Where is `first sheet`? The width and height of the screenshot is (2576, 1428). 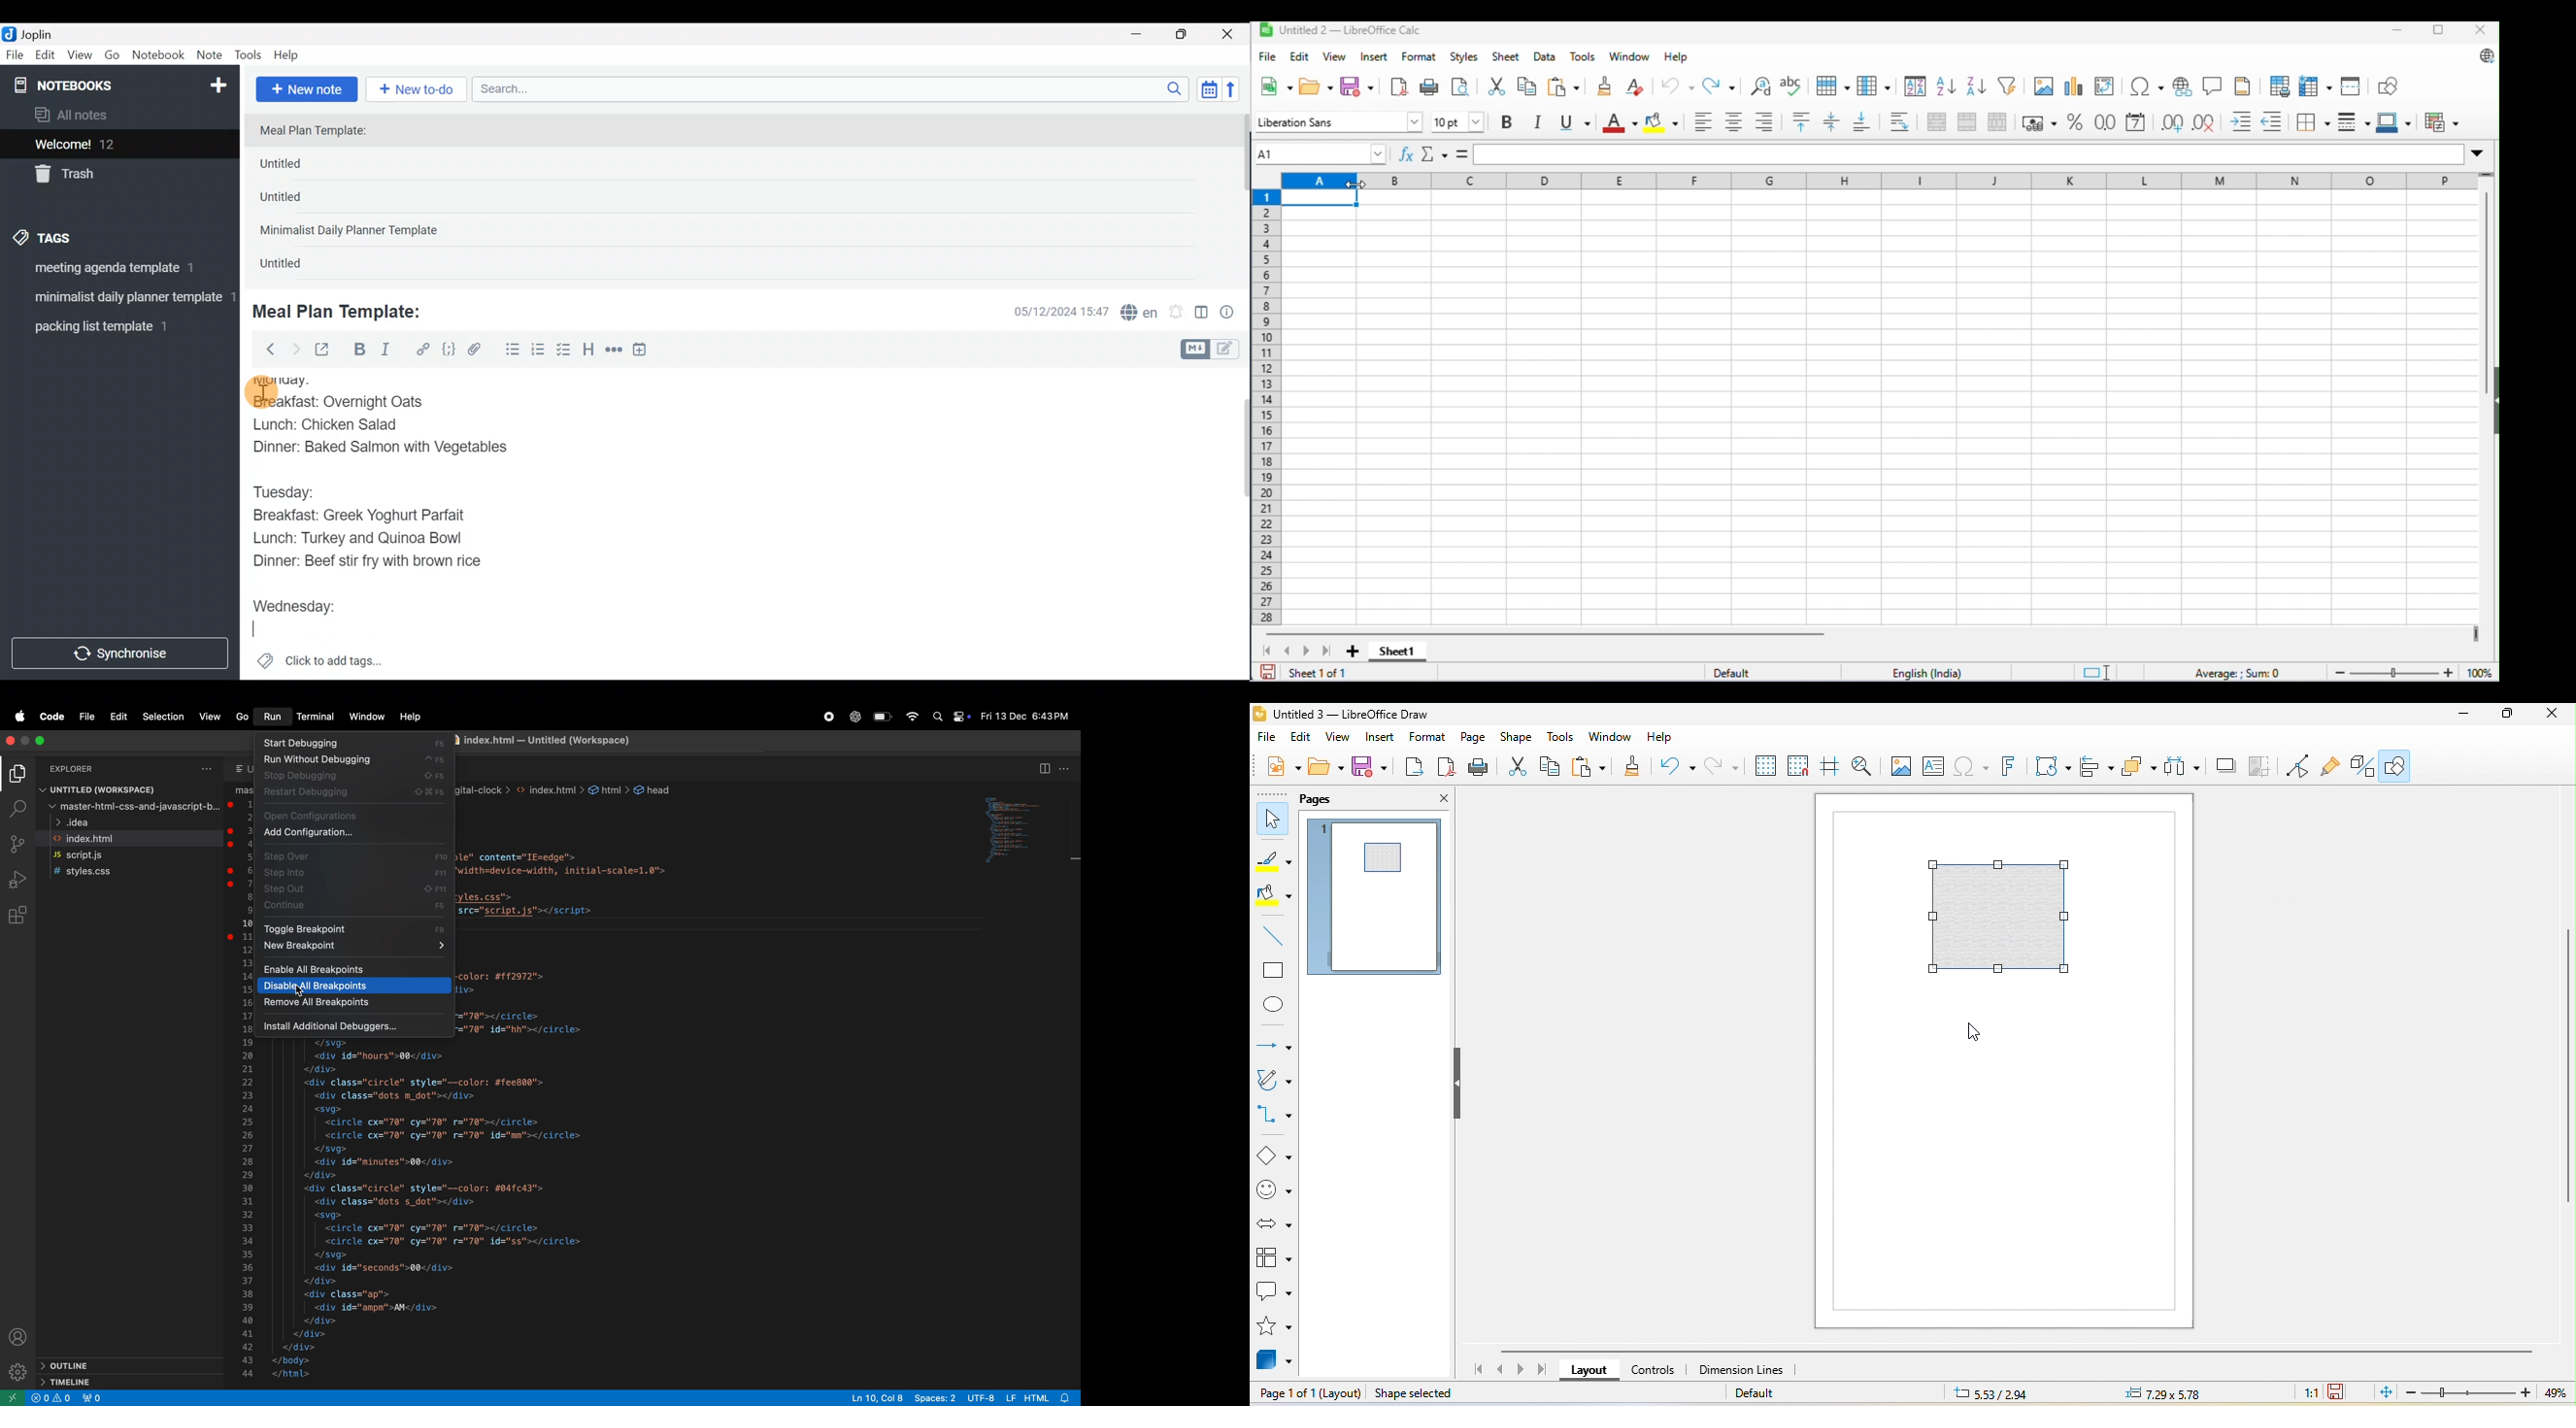
first sheet is located at coordinates (1269, 650).